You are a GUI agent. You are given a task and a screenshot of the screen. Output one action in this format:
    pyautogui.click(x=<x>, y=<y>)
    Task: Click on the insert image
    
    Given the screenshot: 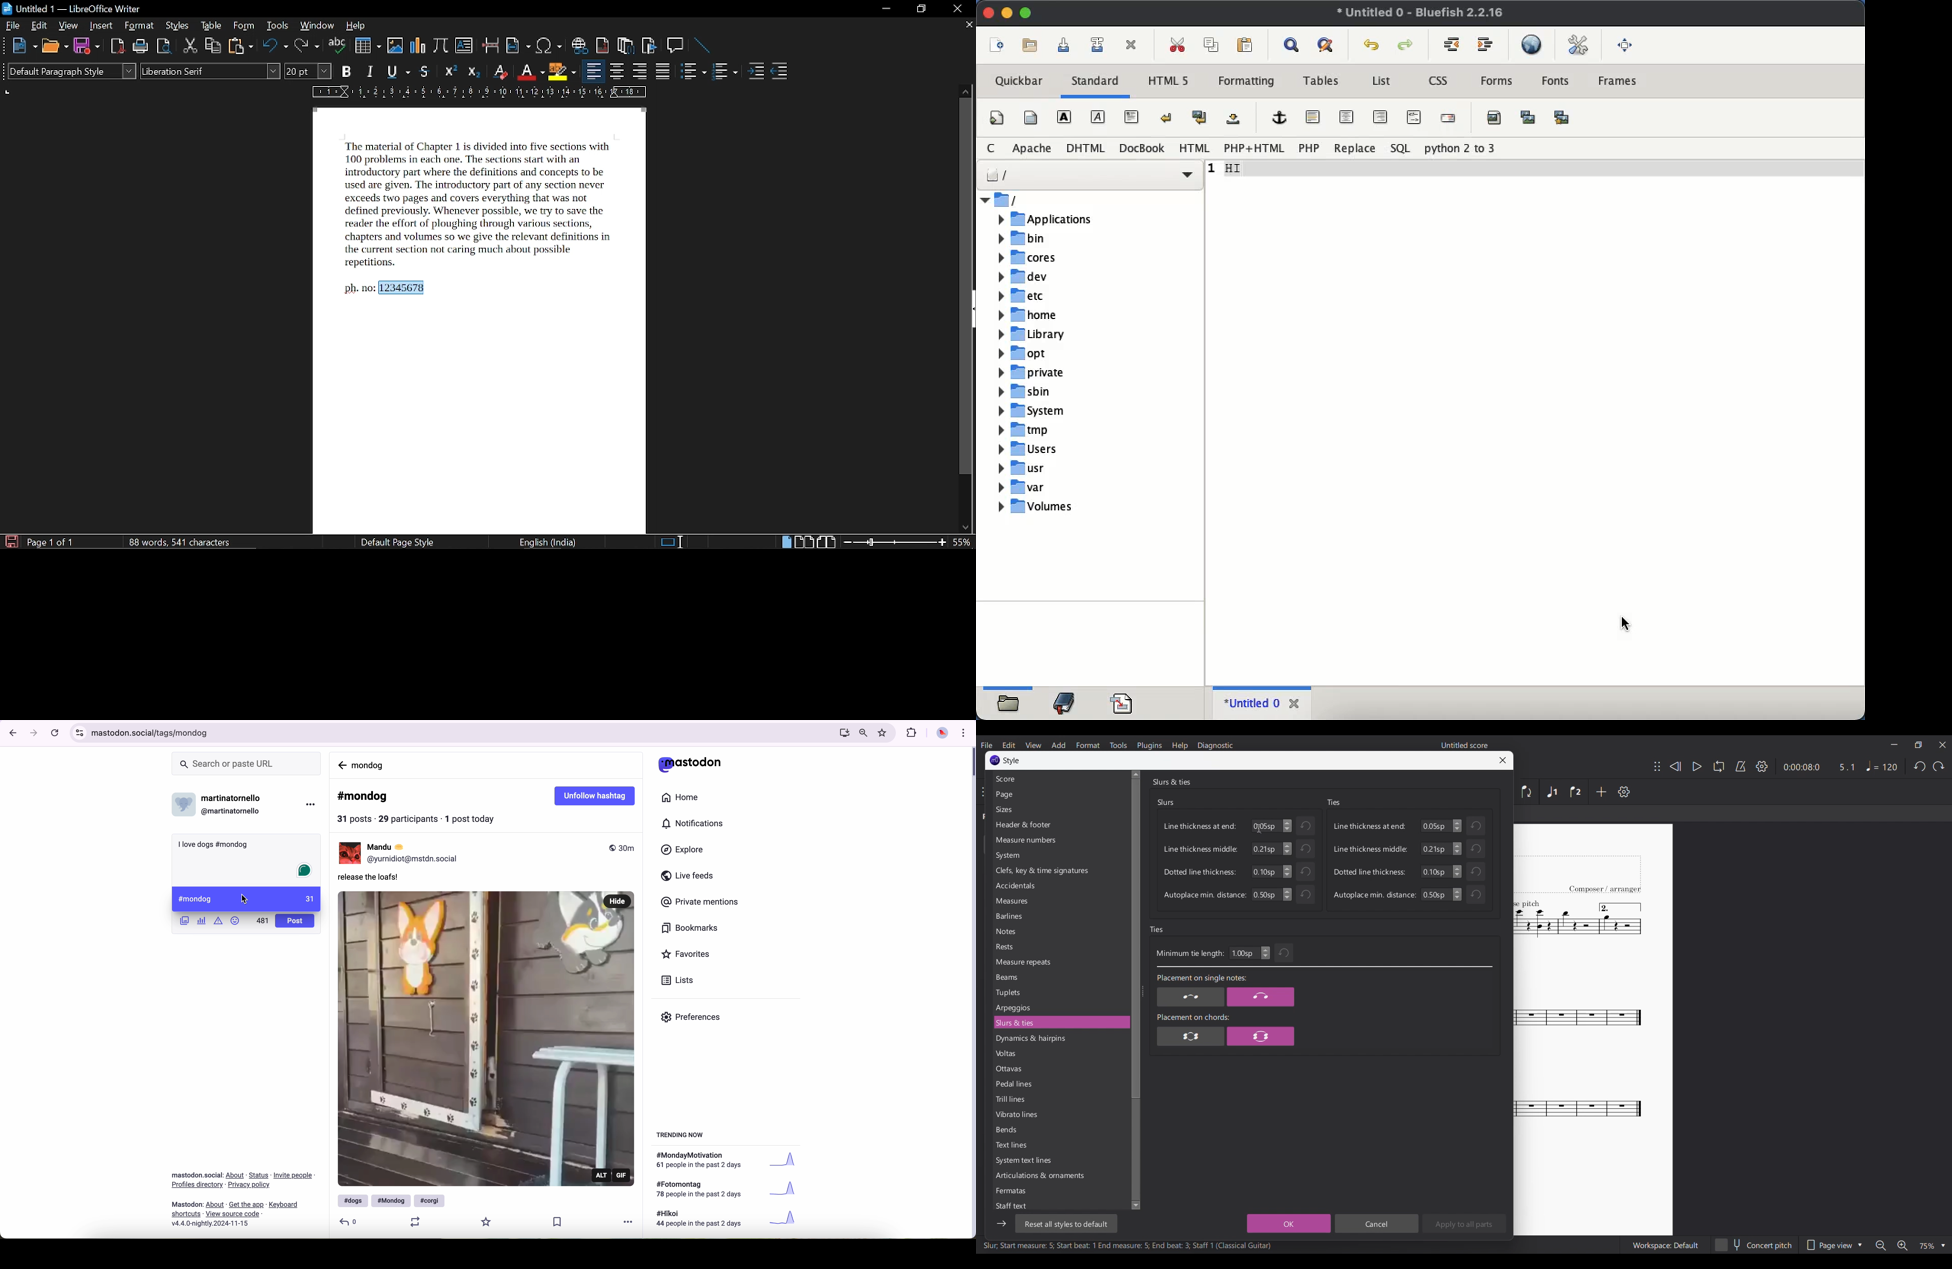 What is the action you would take?
    pyautogui.click(x=394, y=46)
    